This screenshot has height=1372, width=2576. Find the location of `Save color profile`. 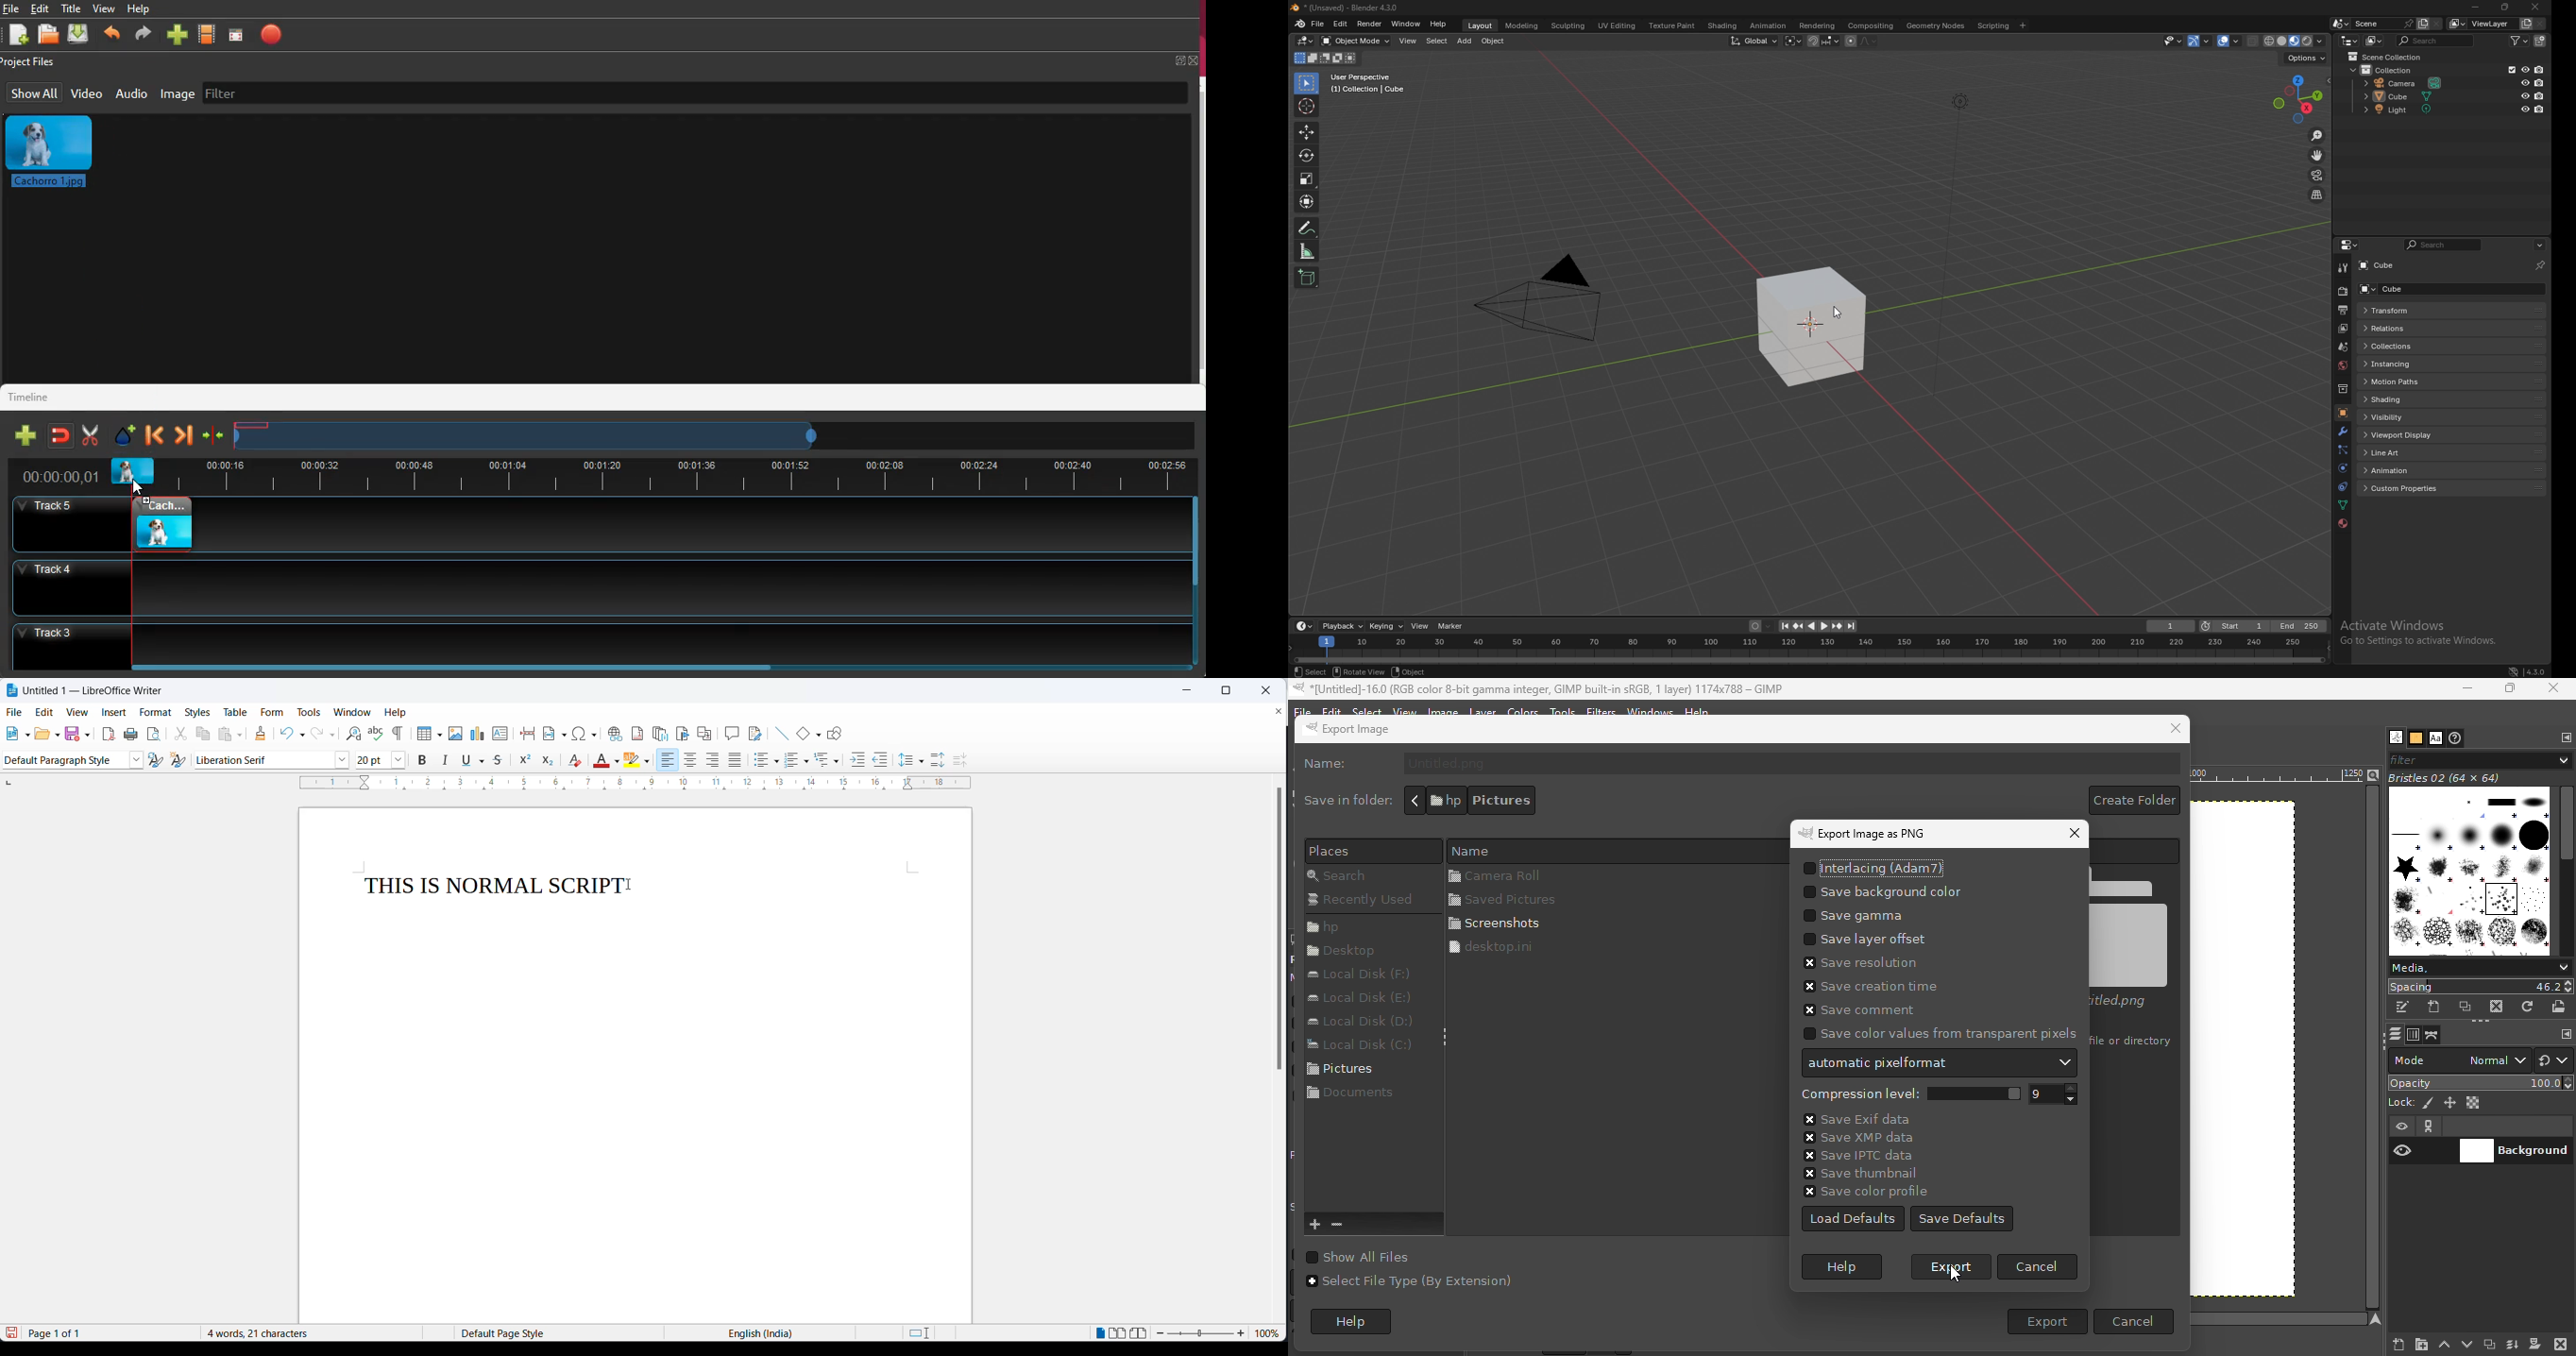

Save color profile is located at coordinates (1863, 1192).